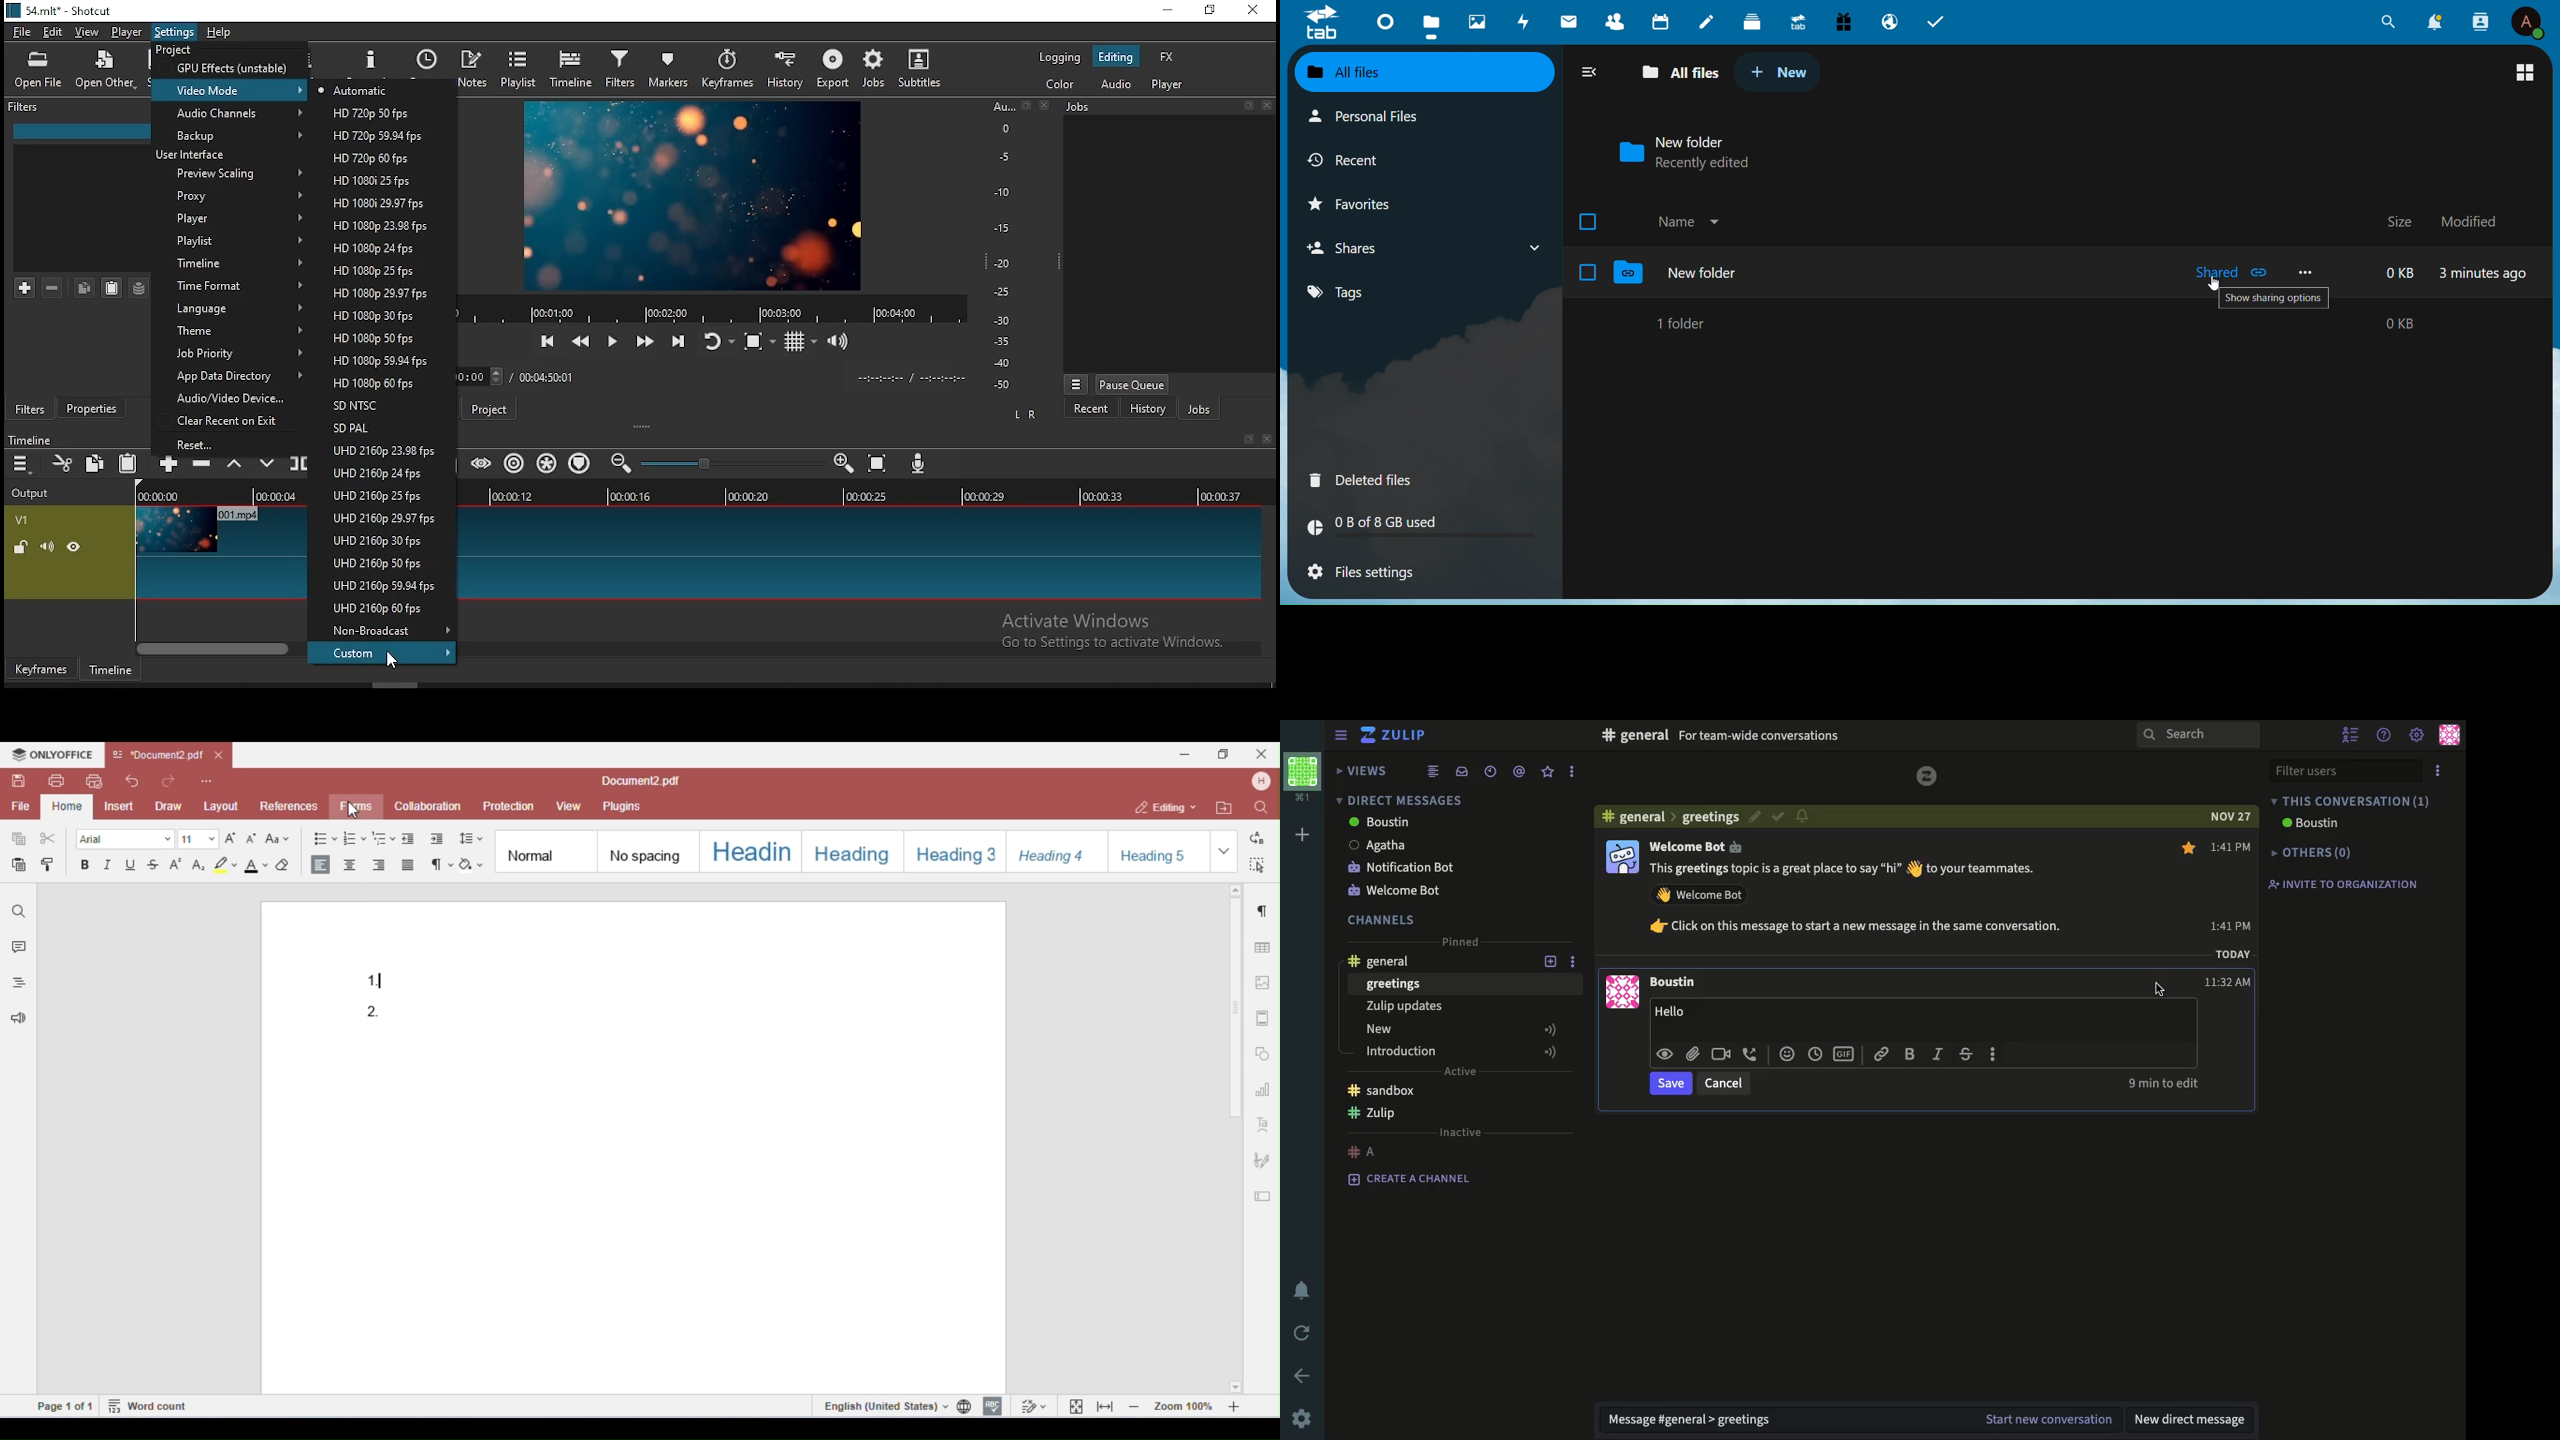  Describe the element at coordinates (2527, 23) in the screenshot. I see `Profile` at that location.